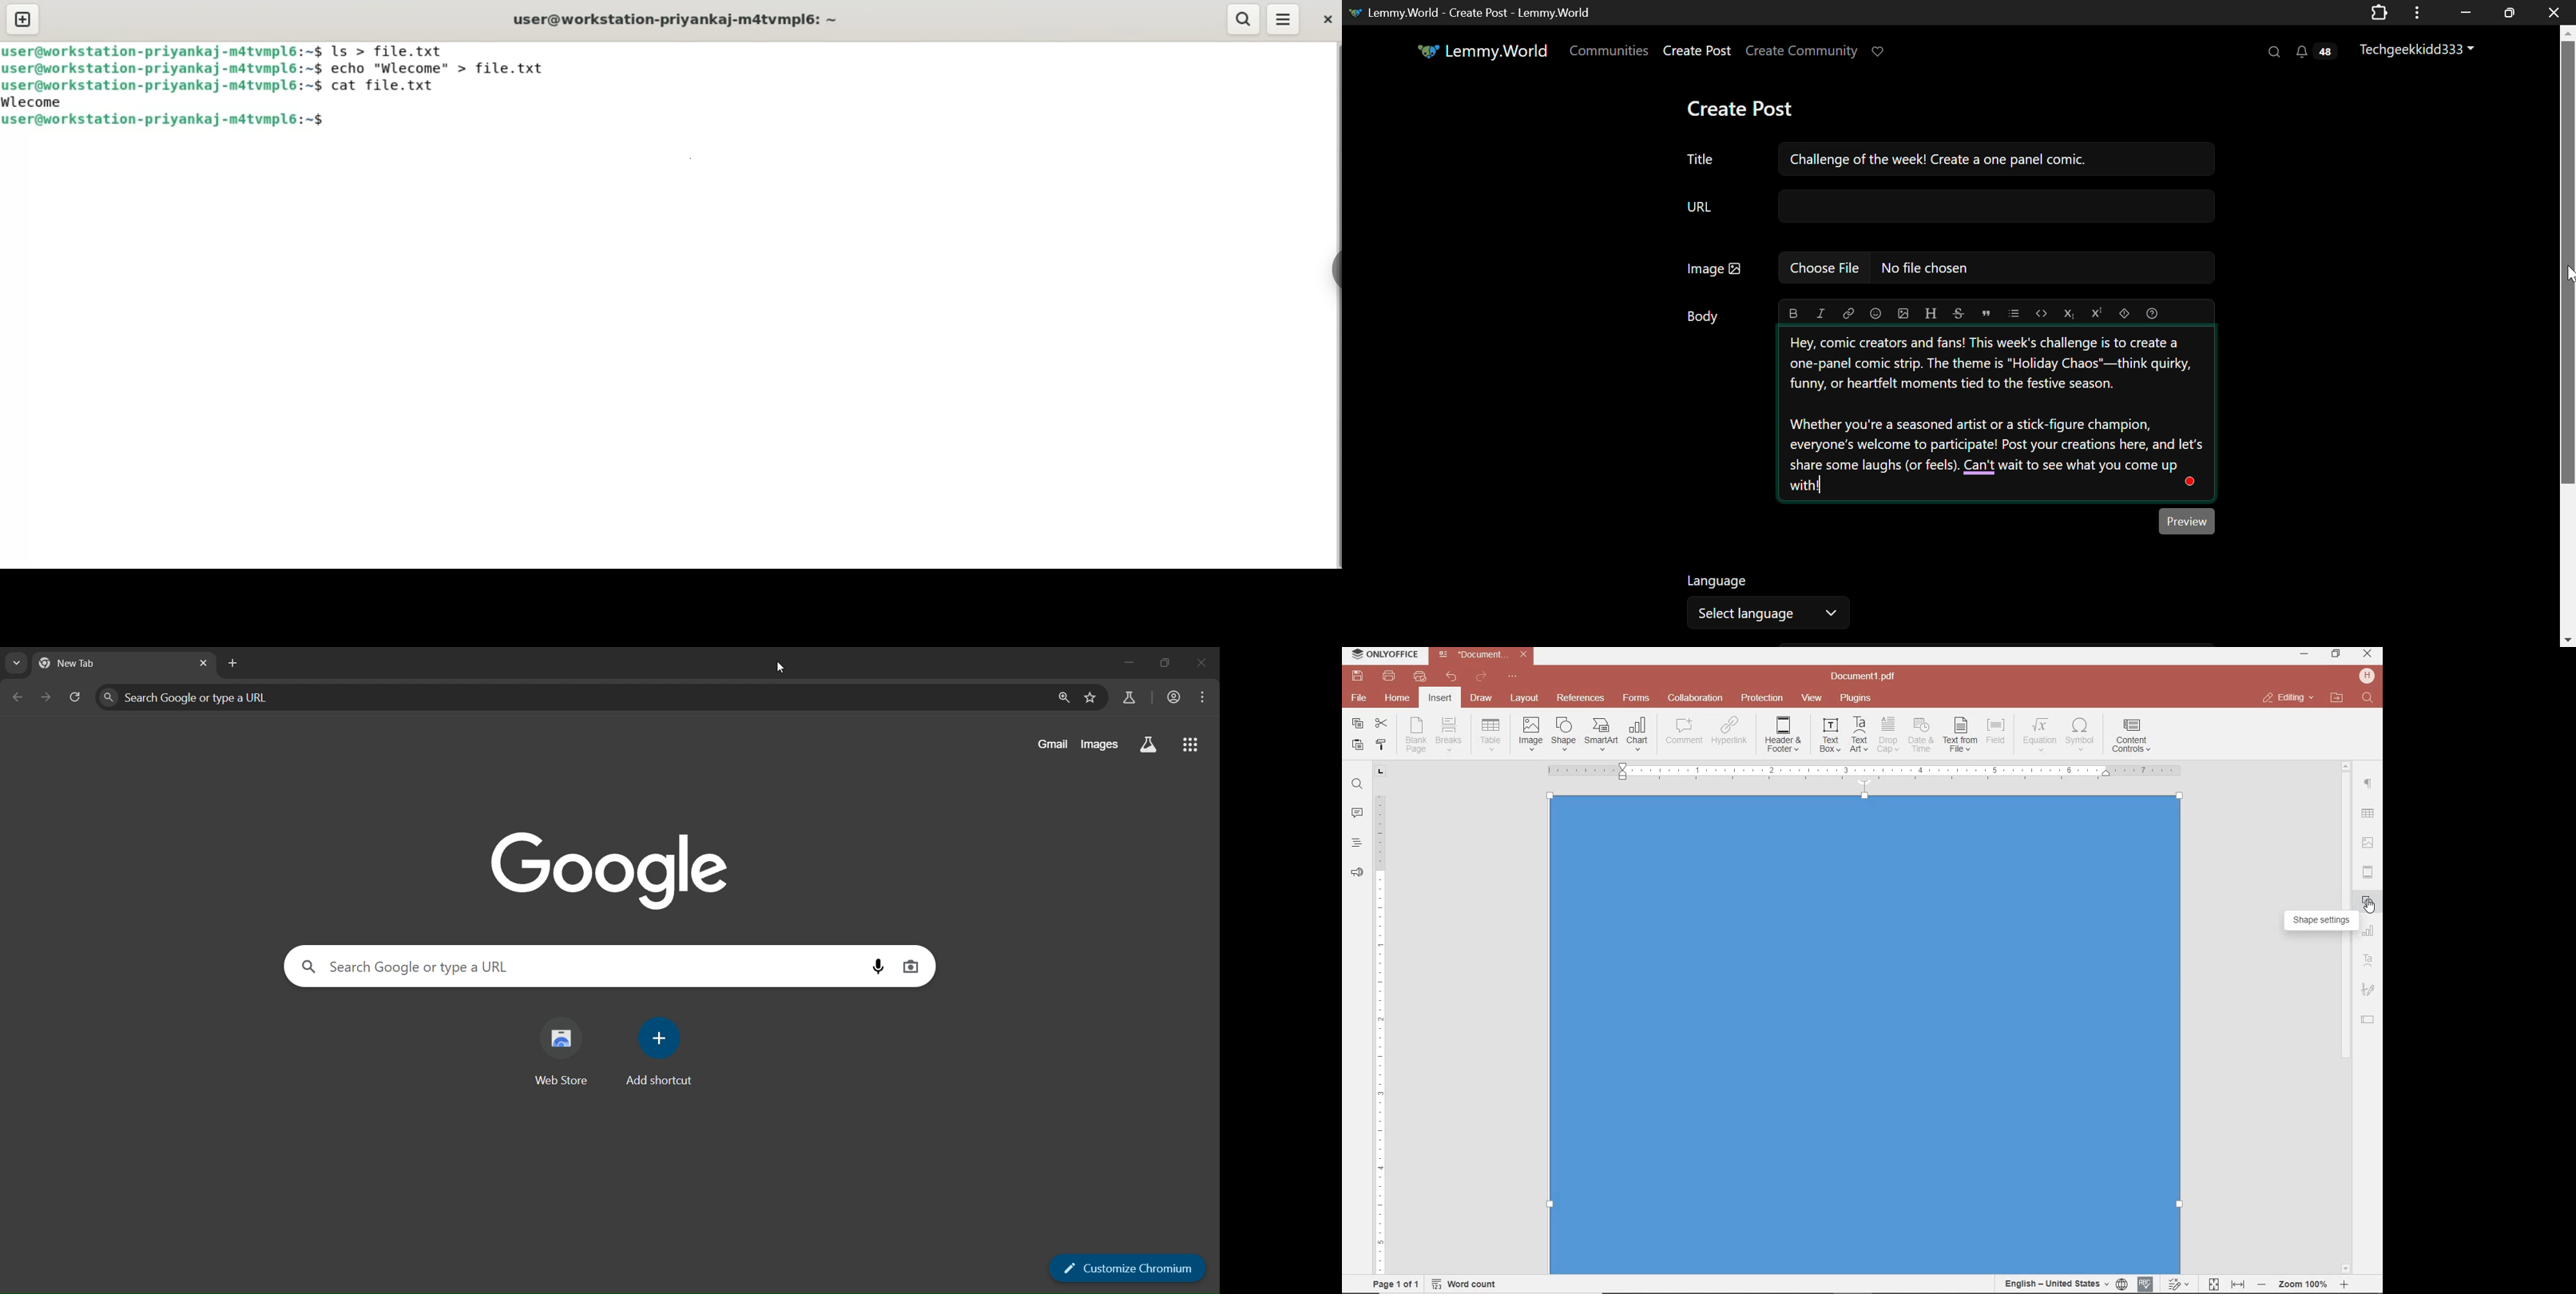  What do you see at coordinates (1380, 744) in the screenshot?
I see `copy style` at bounding box center [1380, 744].